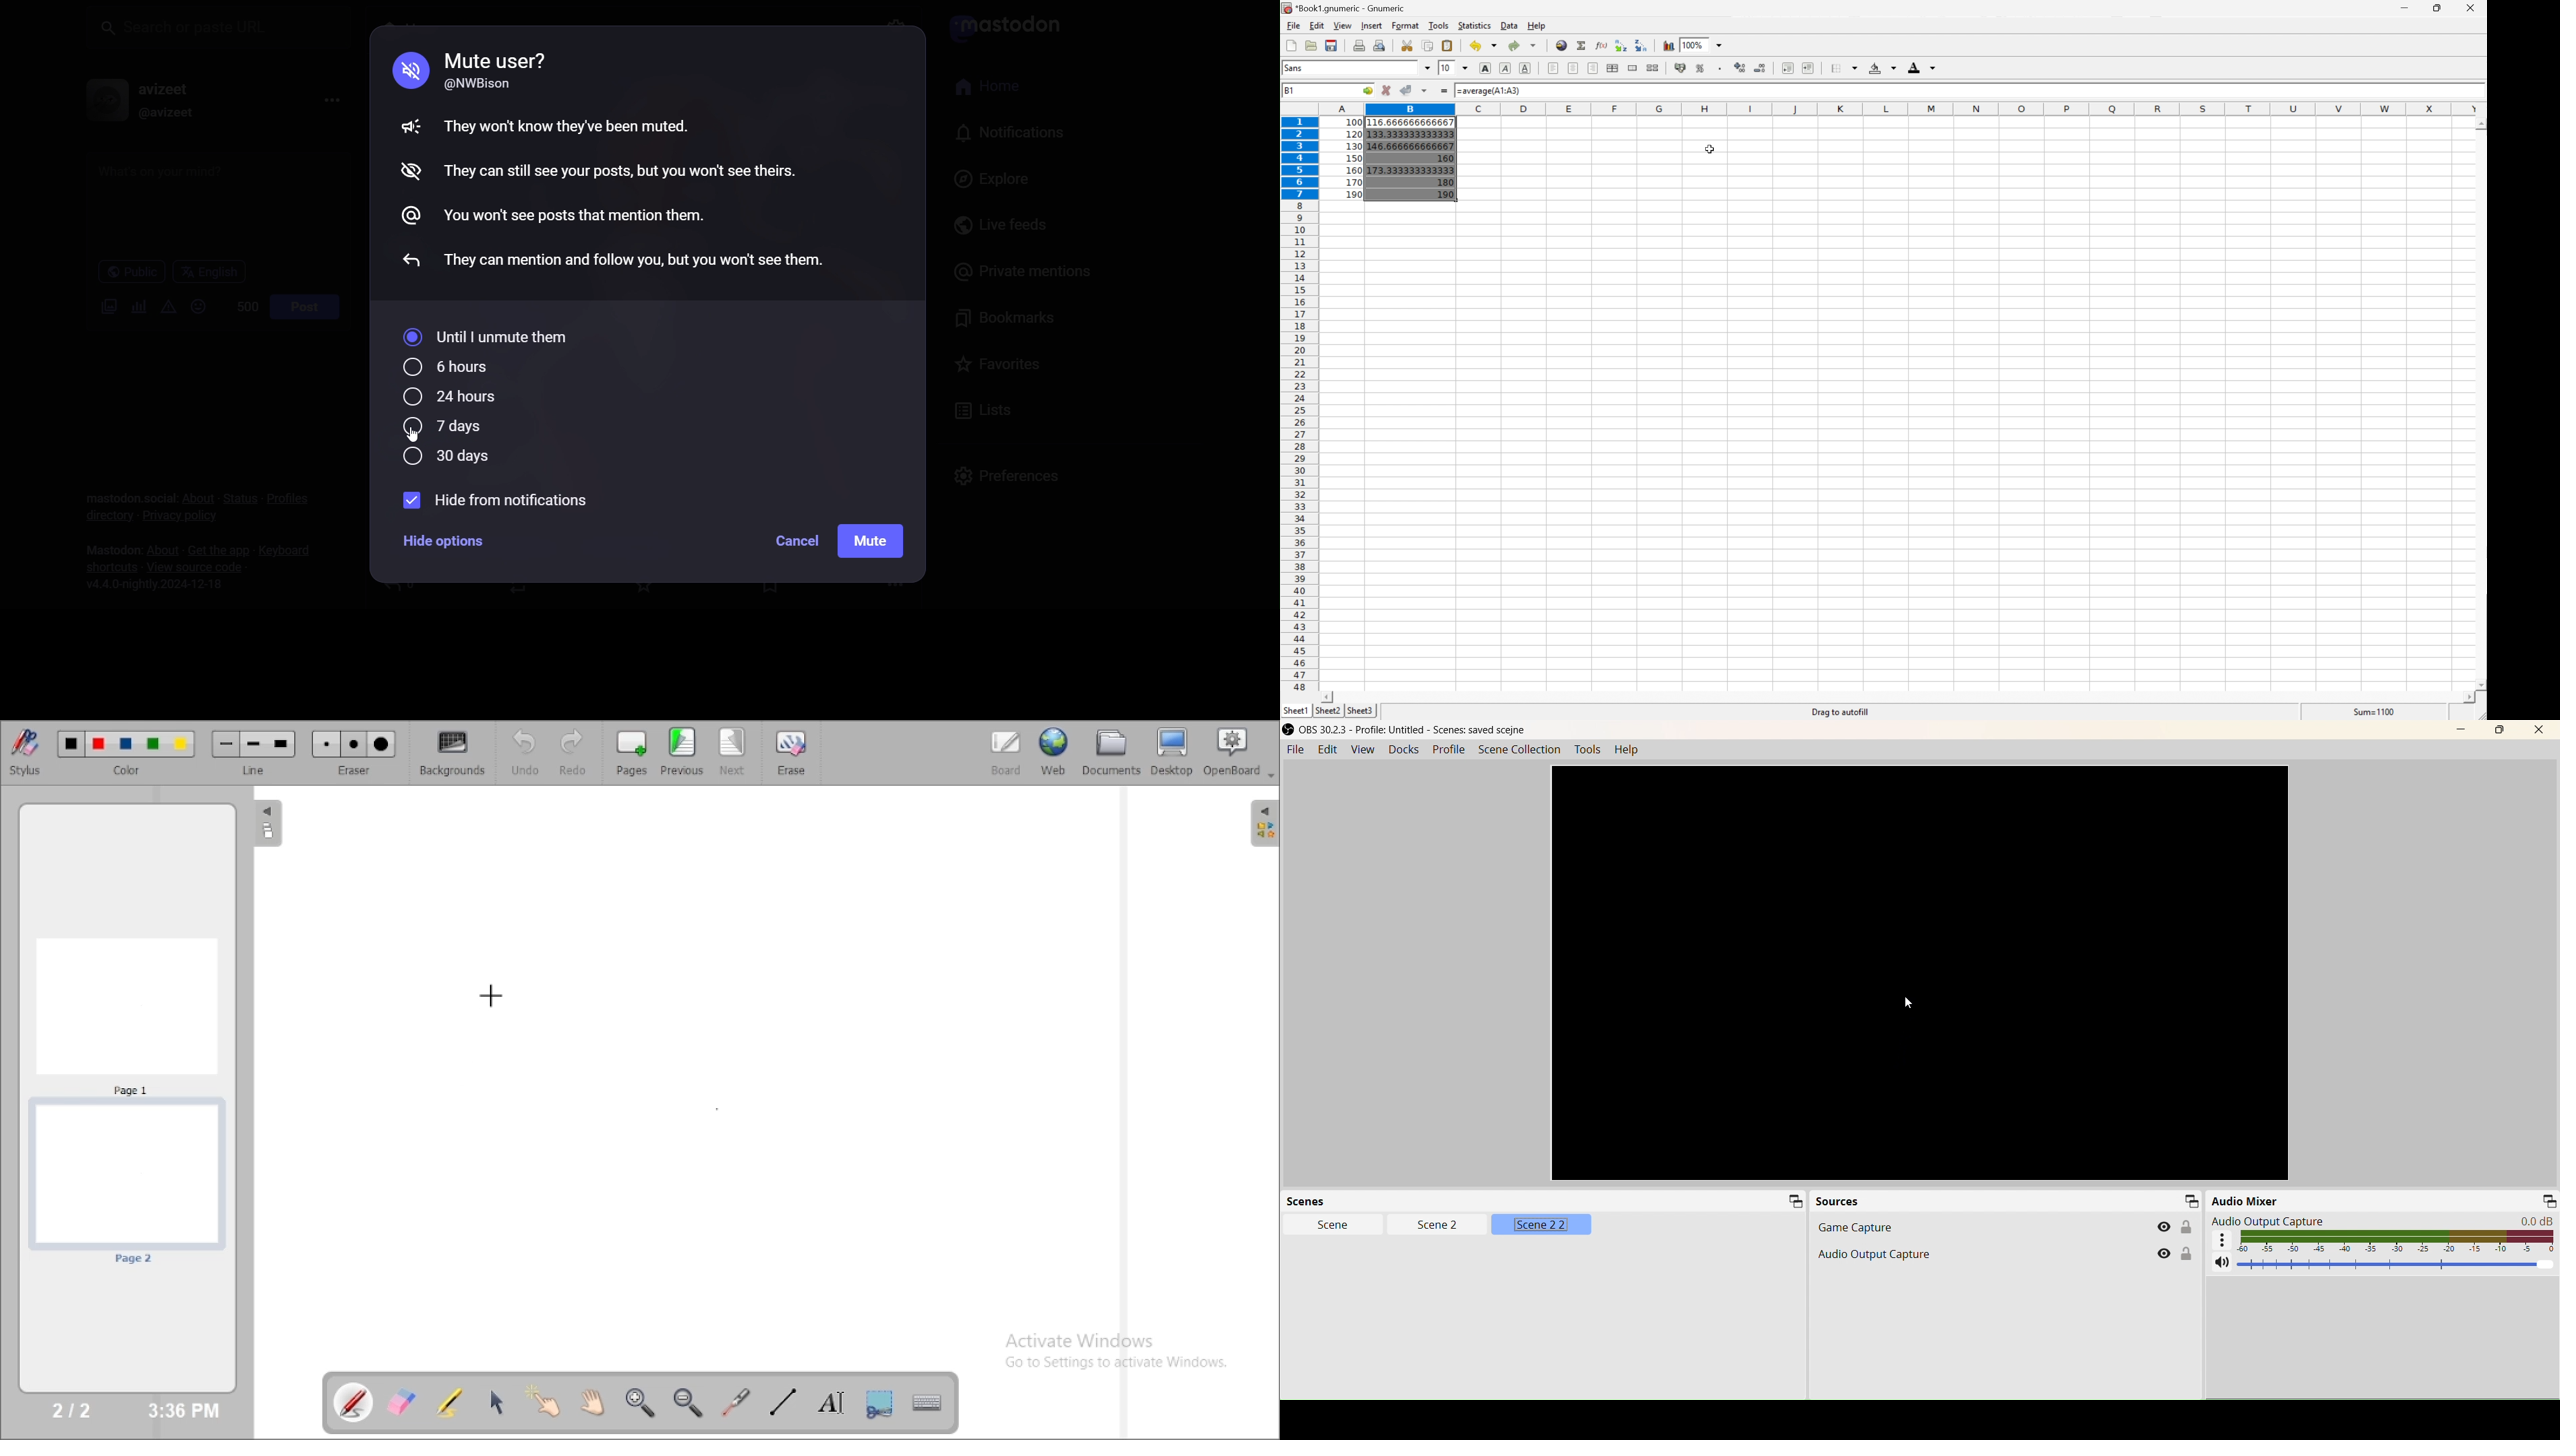 Image resolution: width=2576 pixels, height=1456 pixels. Describe the element at coordinates (2383, 1221) in the screenshot. I see `Audio Output Capture` at that location.